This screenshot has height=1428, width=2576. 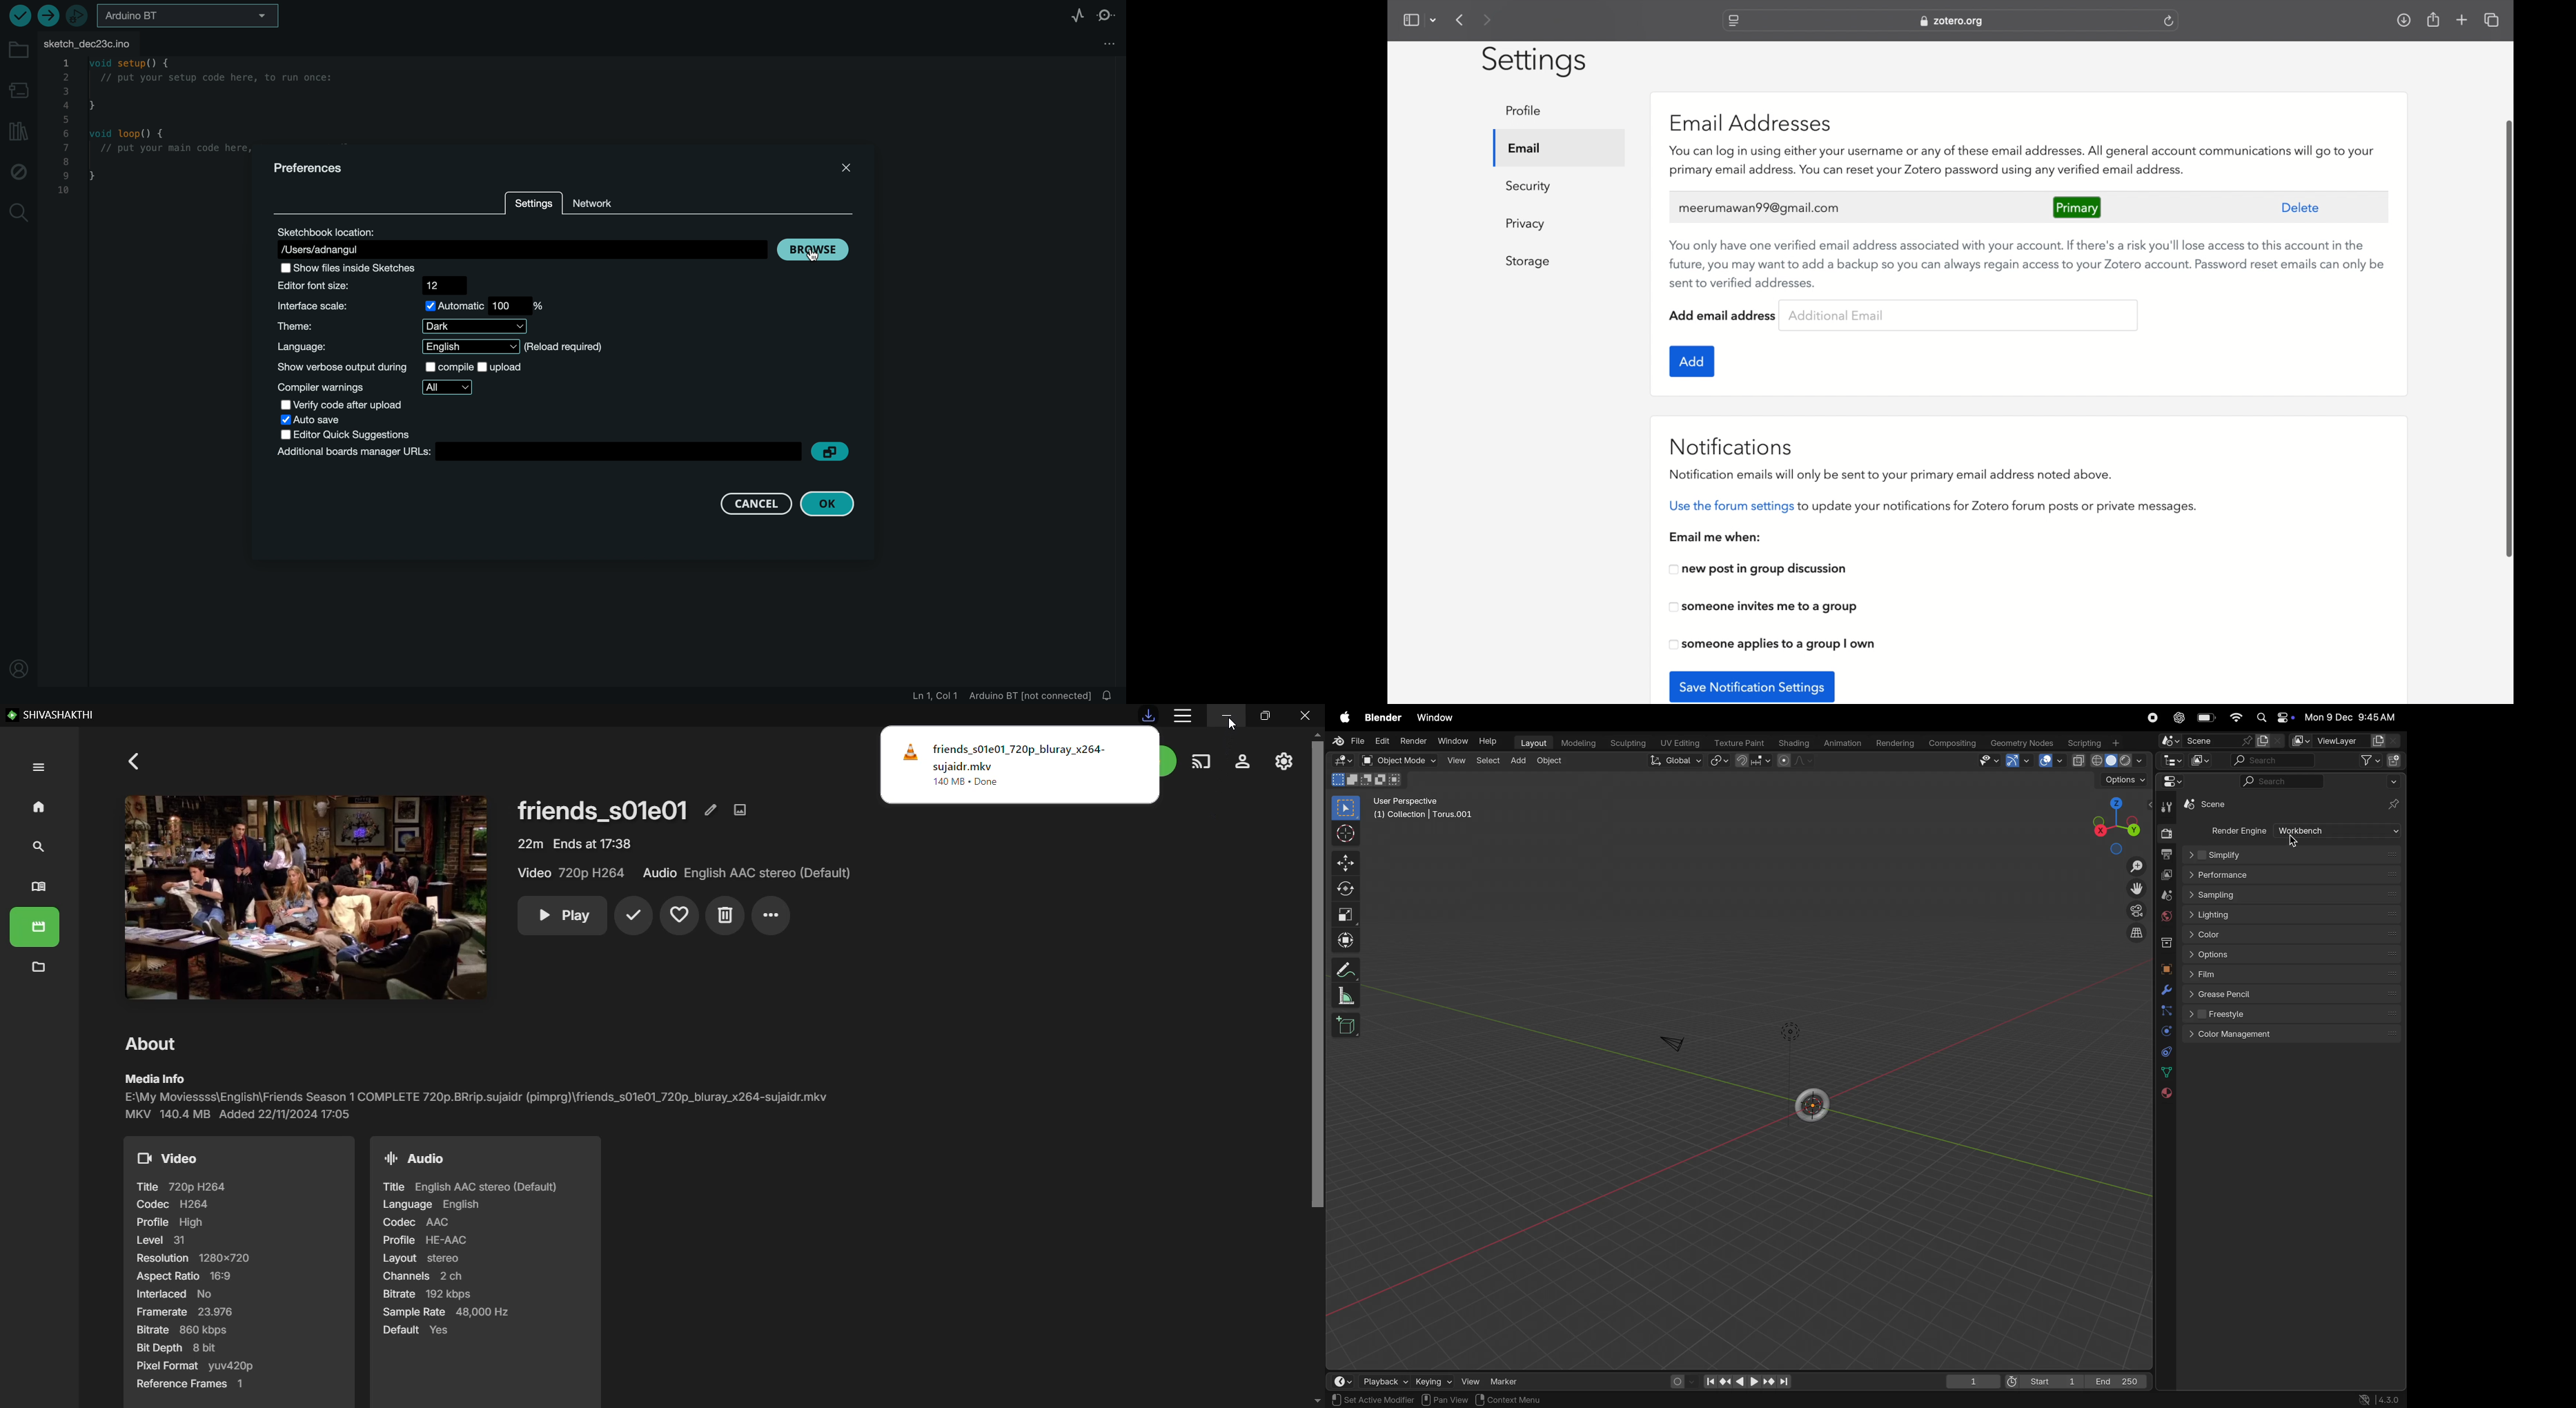 What do you see at coordinates (316, 169) in the screenshot?
I see `preferences` at bounding box center [316, 169].